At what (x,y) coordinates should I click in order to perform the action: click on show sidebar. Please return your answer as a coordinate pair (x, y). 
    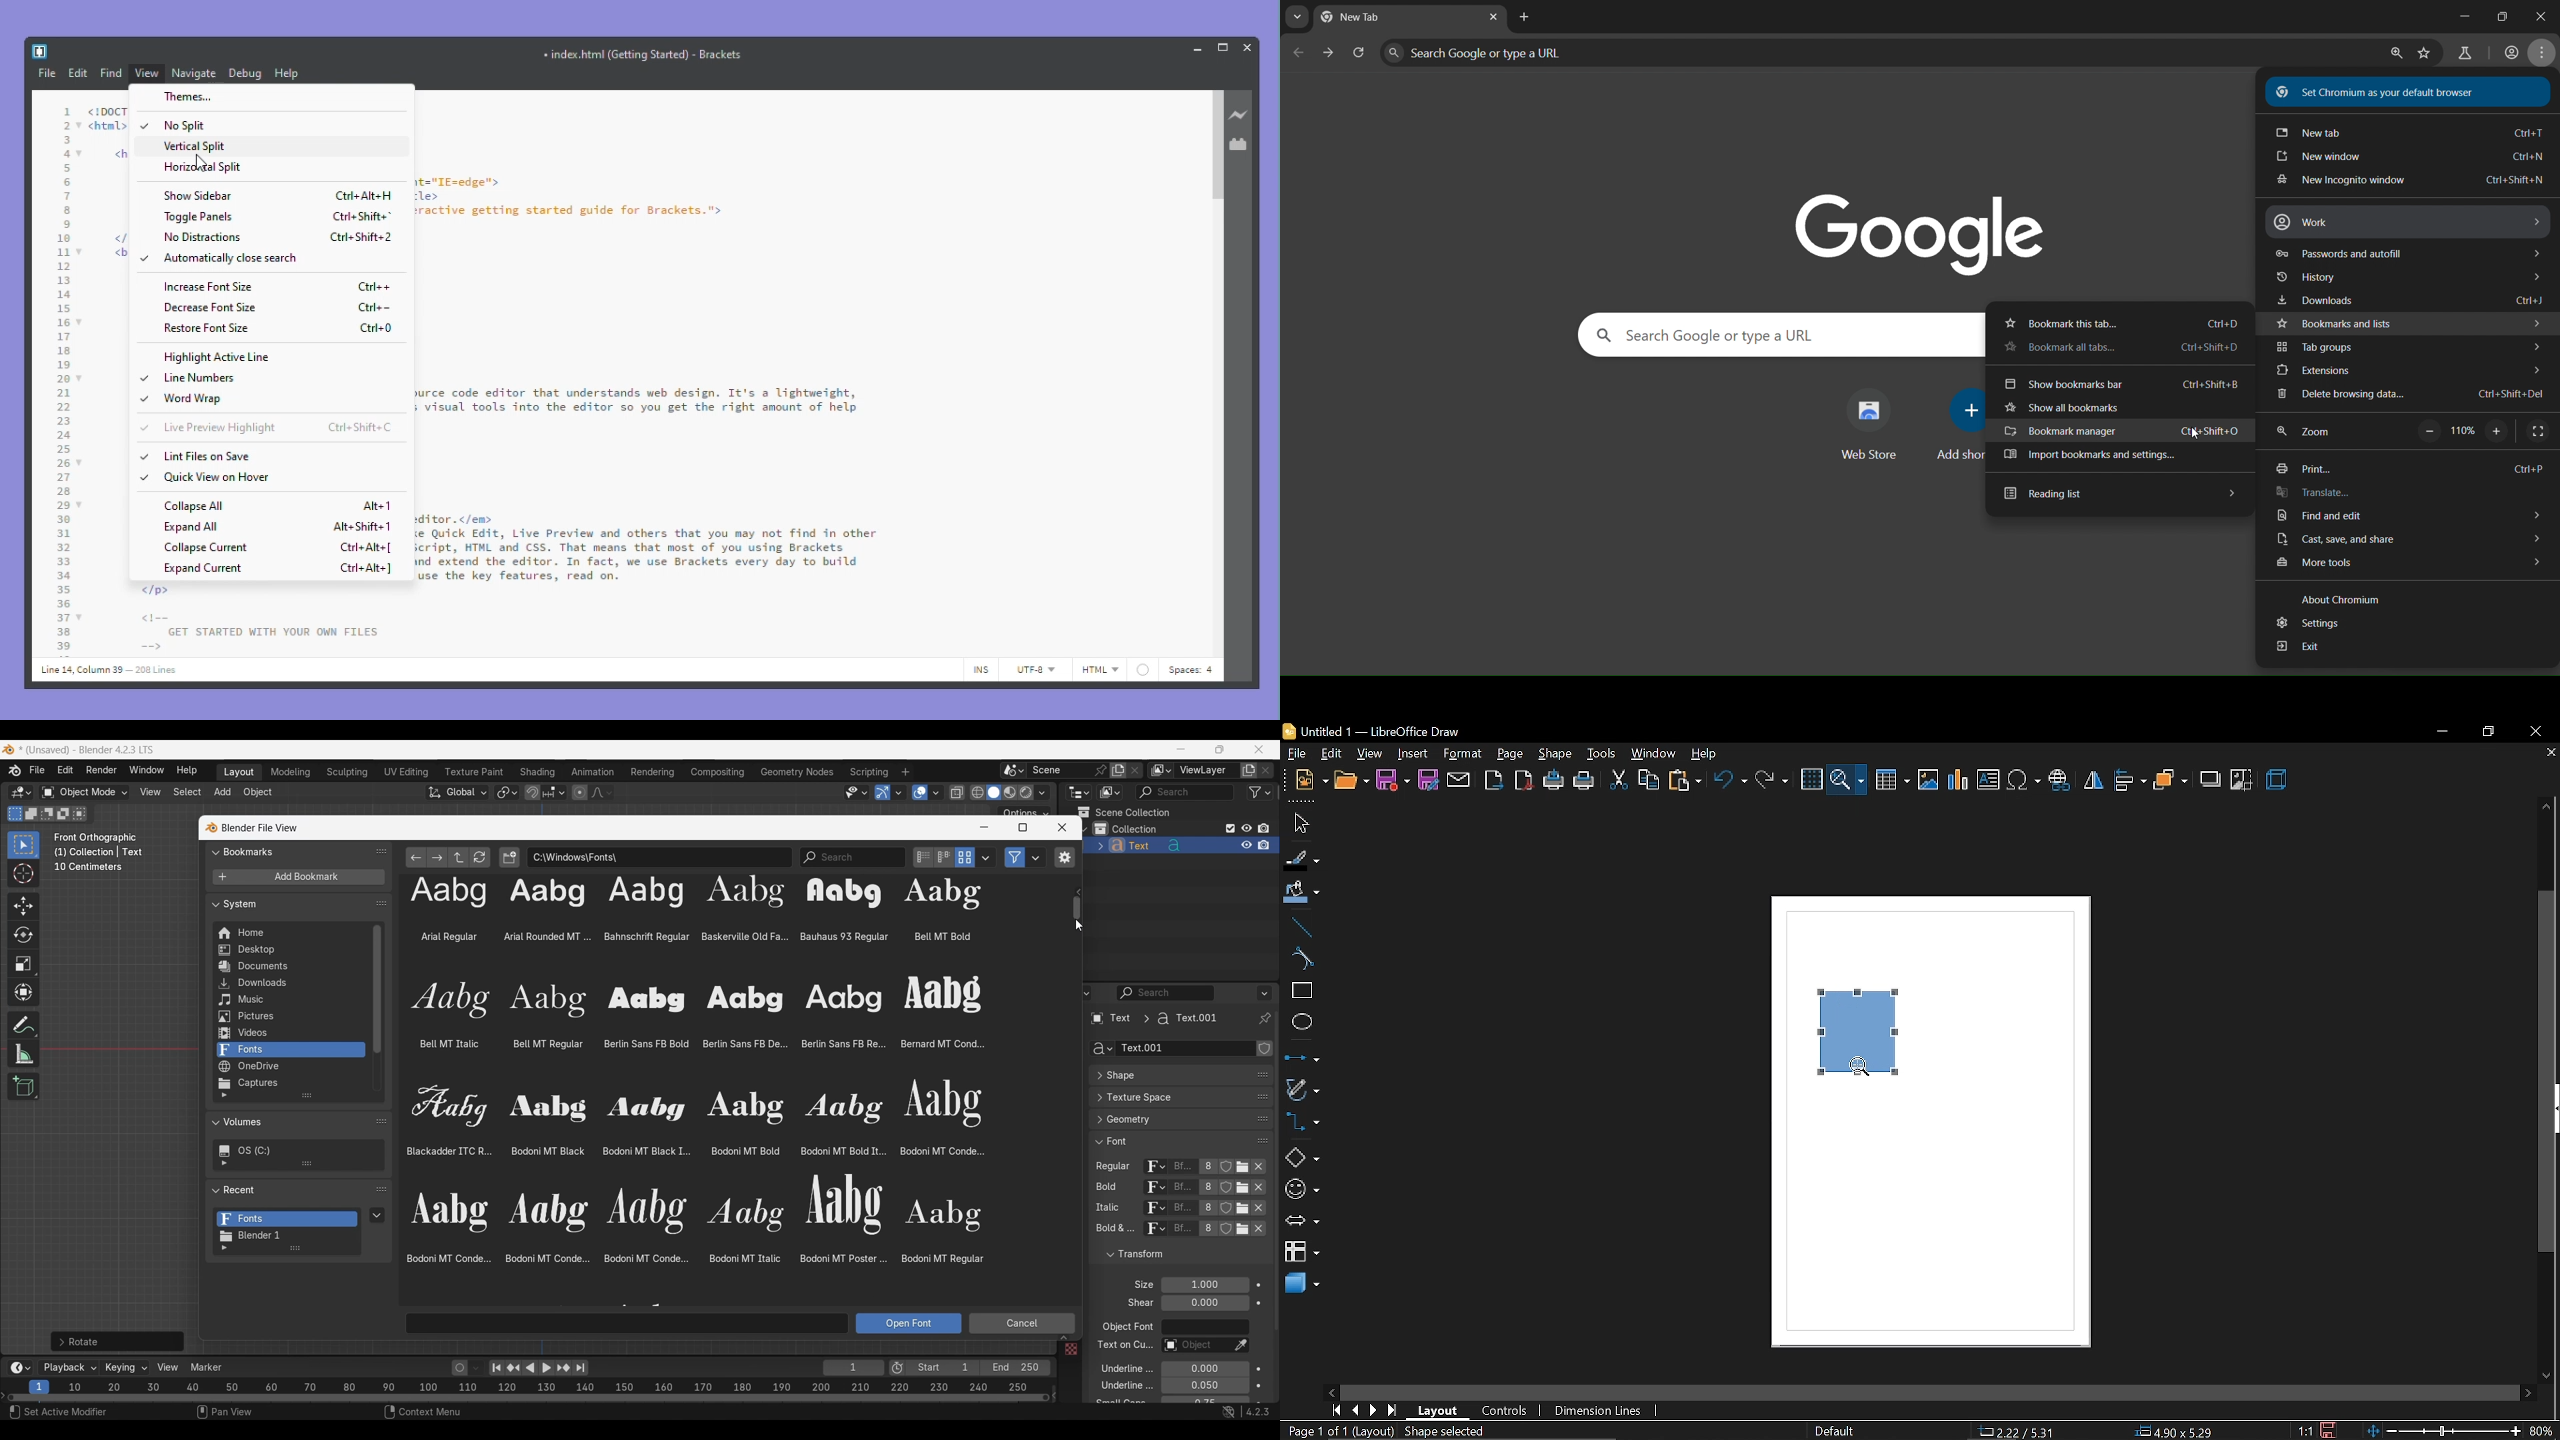
    Looking at the image, I should click on (276, 194).